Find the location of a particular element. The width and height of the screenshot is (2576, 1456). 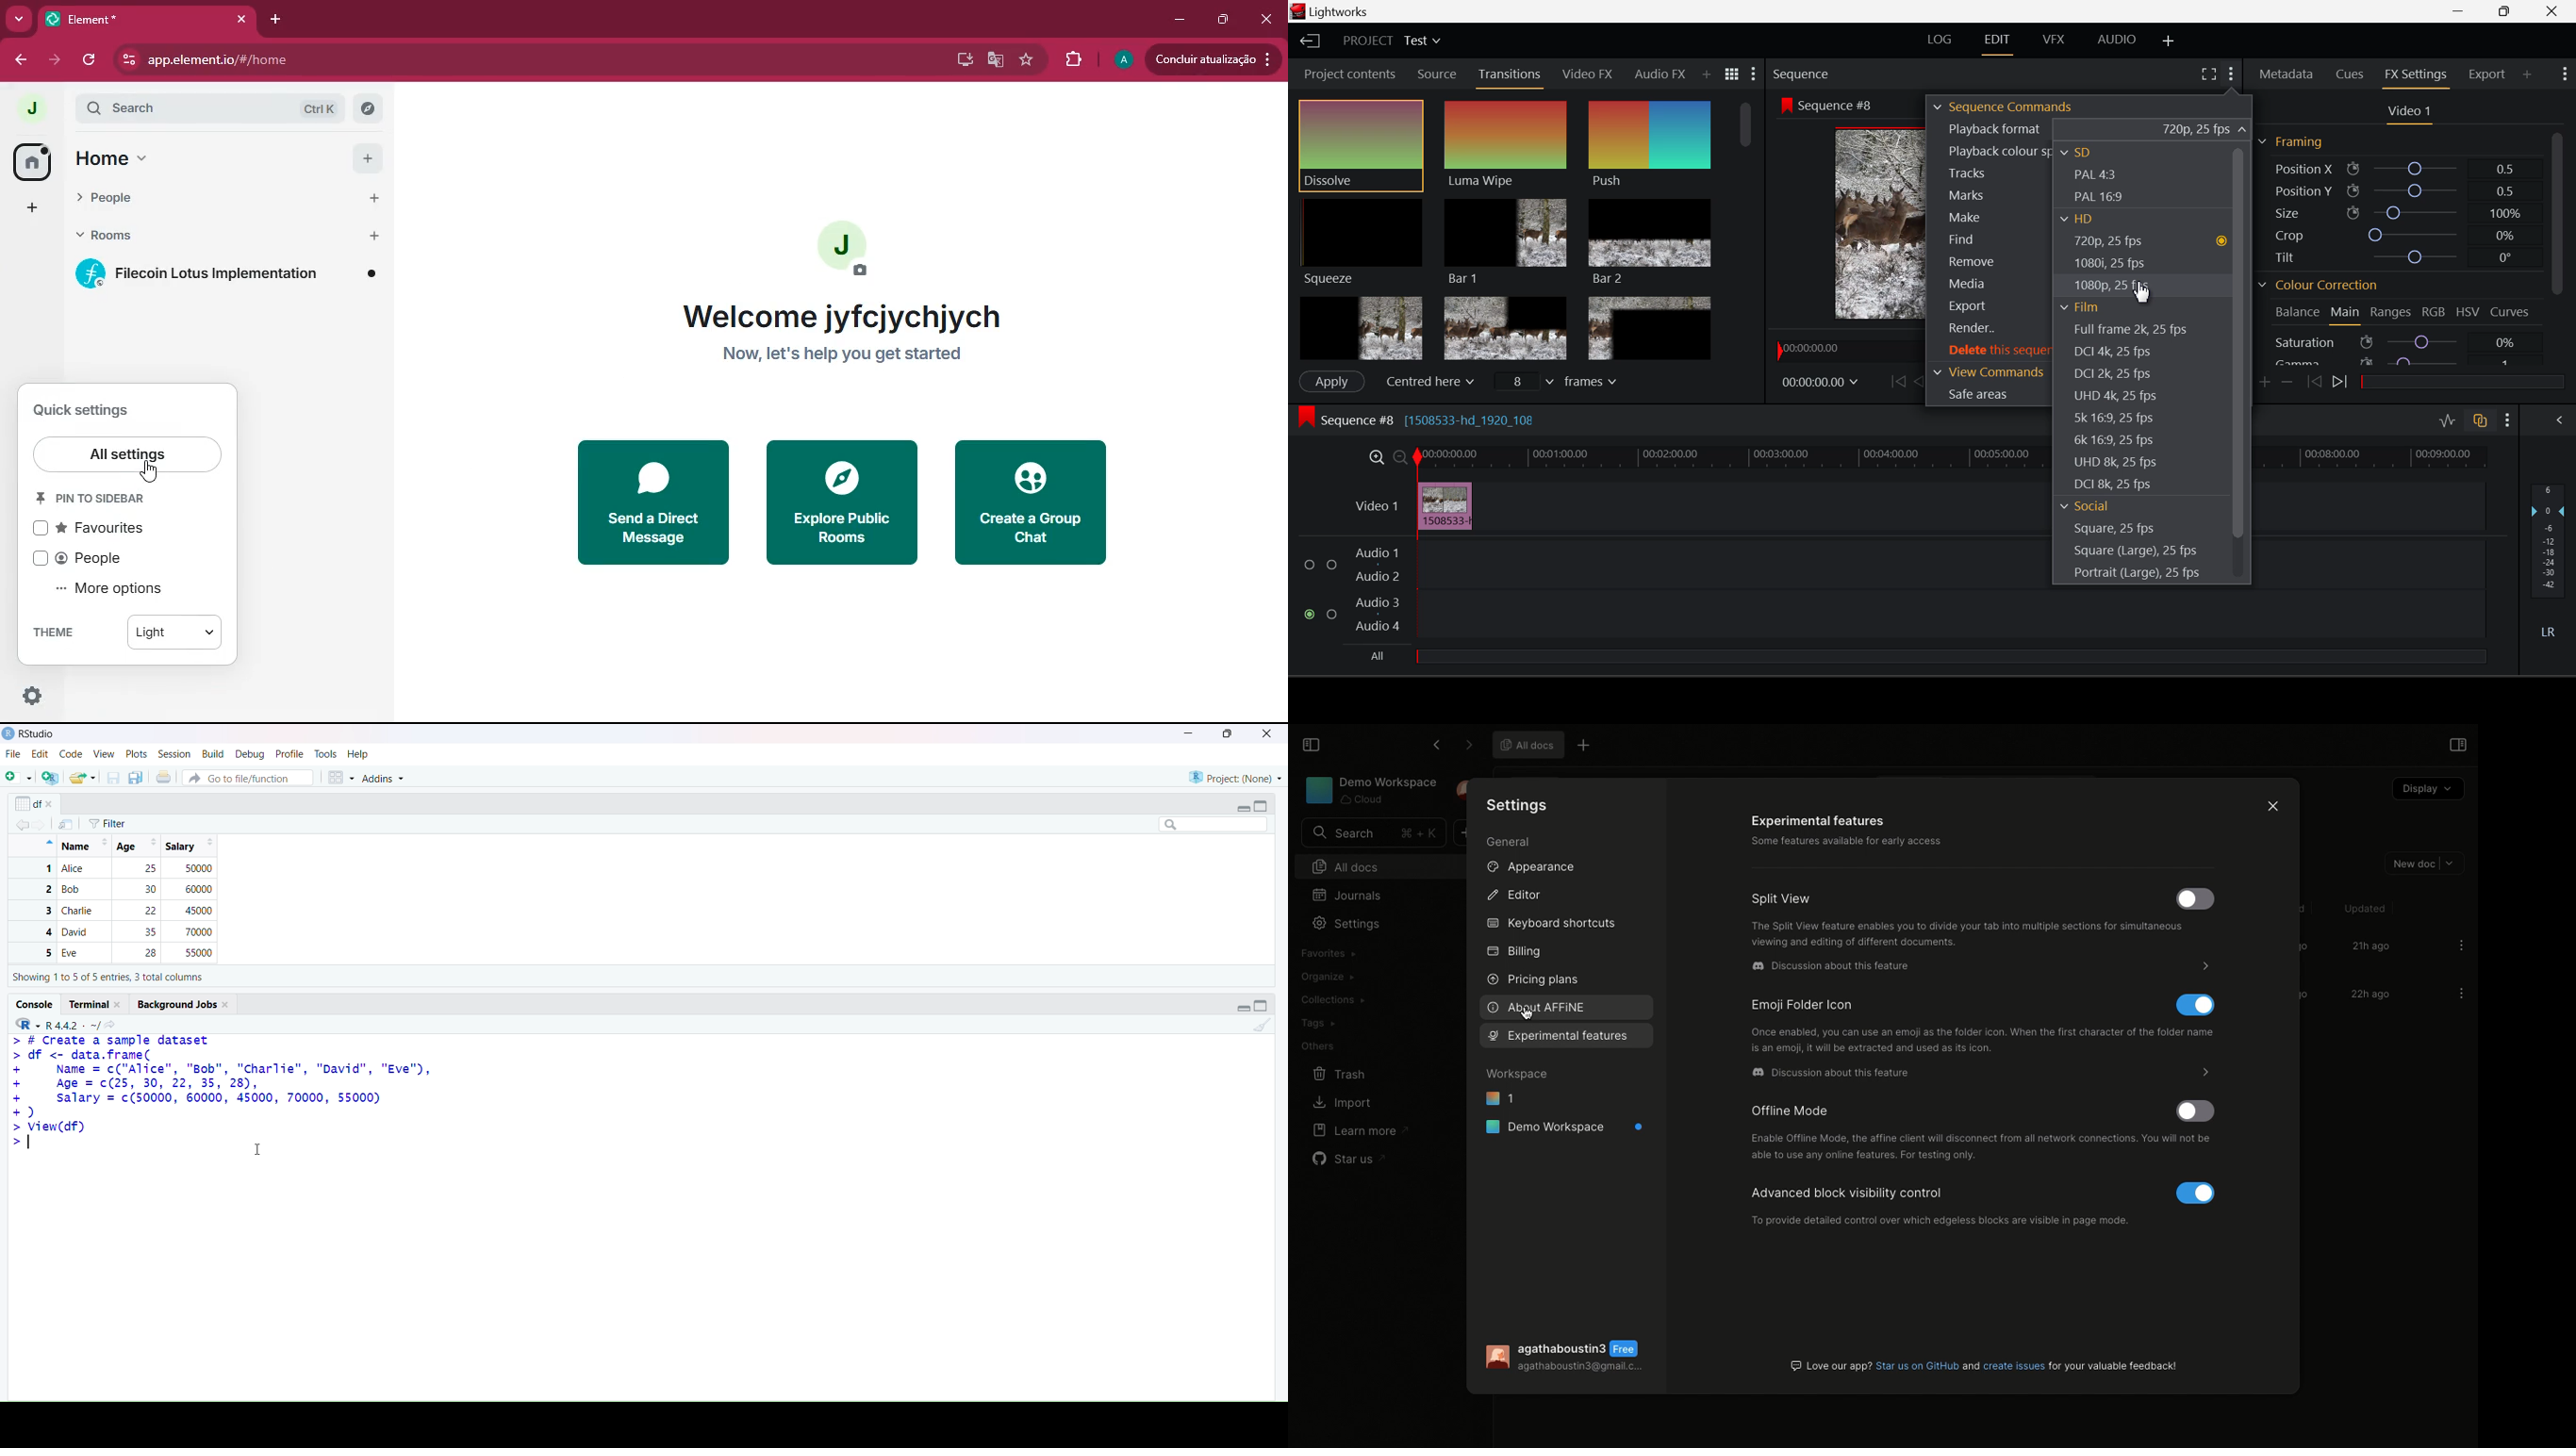

filter is located at coordinates (110, 823).